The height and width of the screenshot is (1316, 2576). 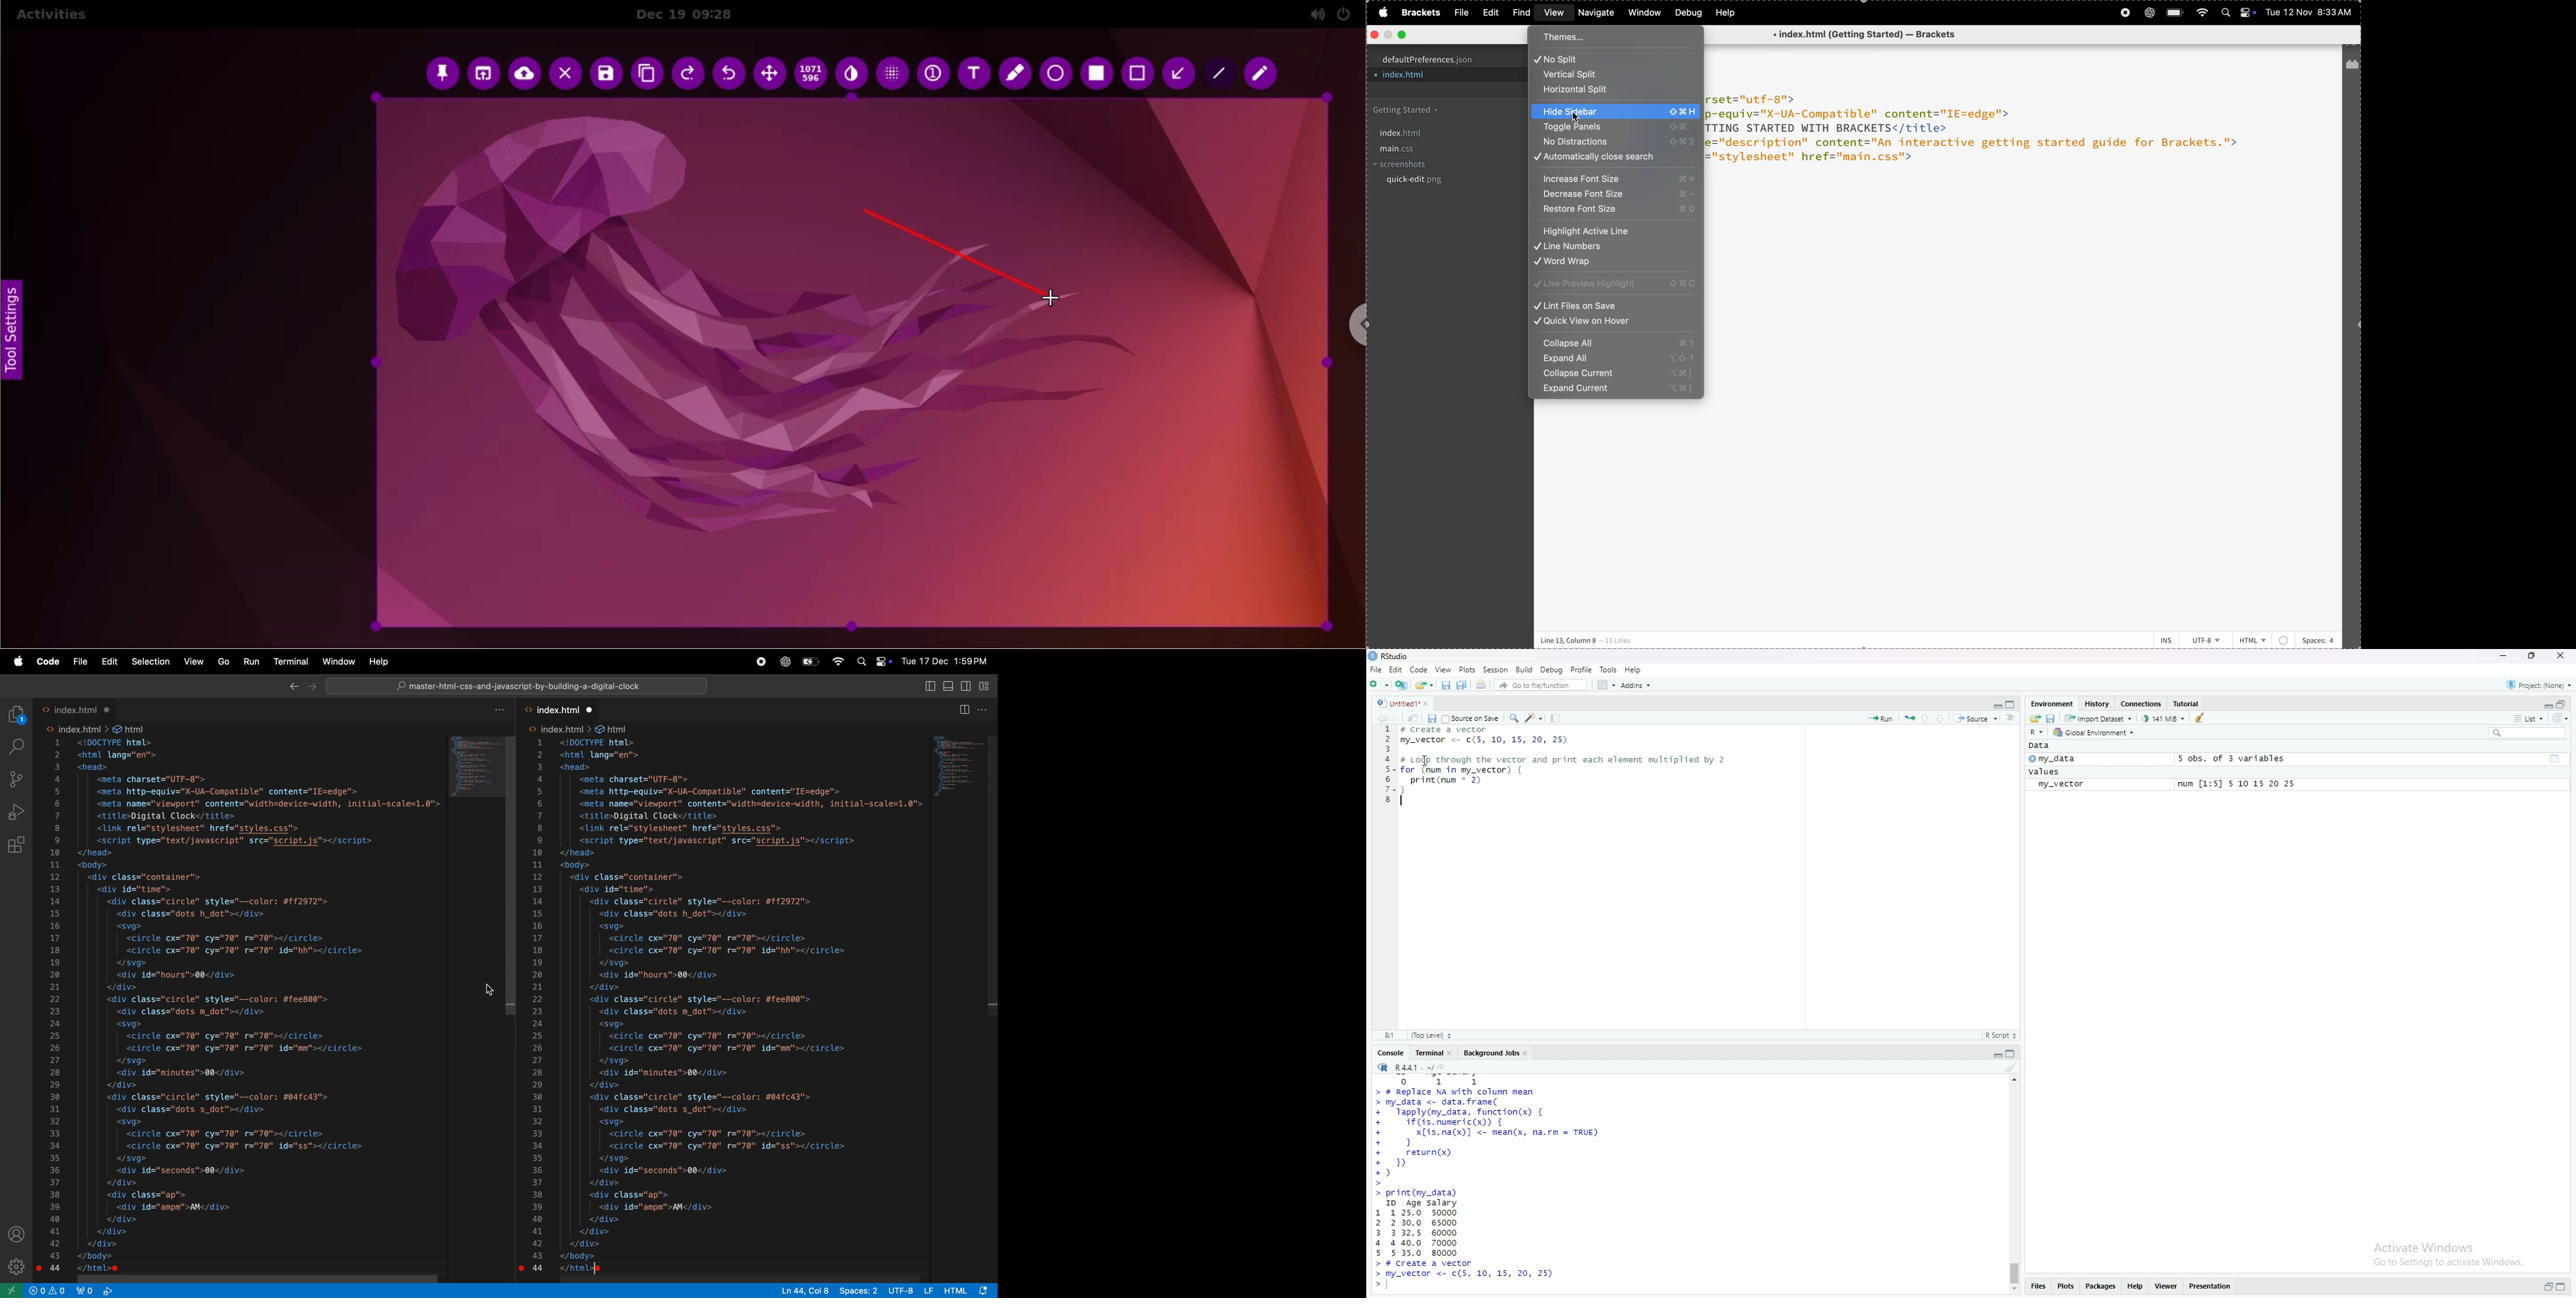 What do you see at coordinates (884, 660) in the screenshot?
I see `Control center` at bounding box center [884, 660].